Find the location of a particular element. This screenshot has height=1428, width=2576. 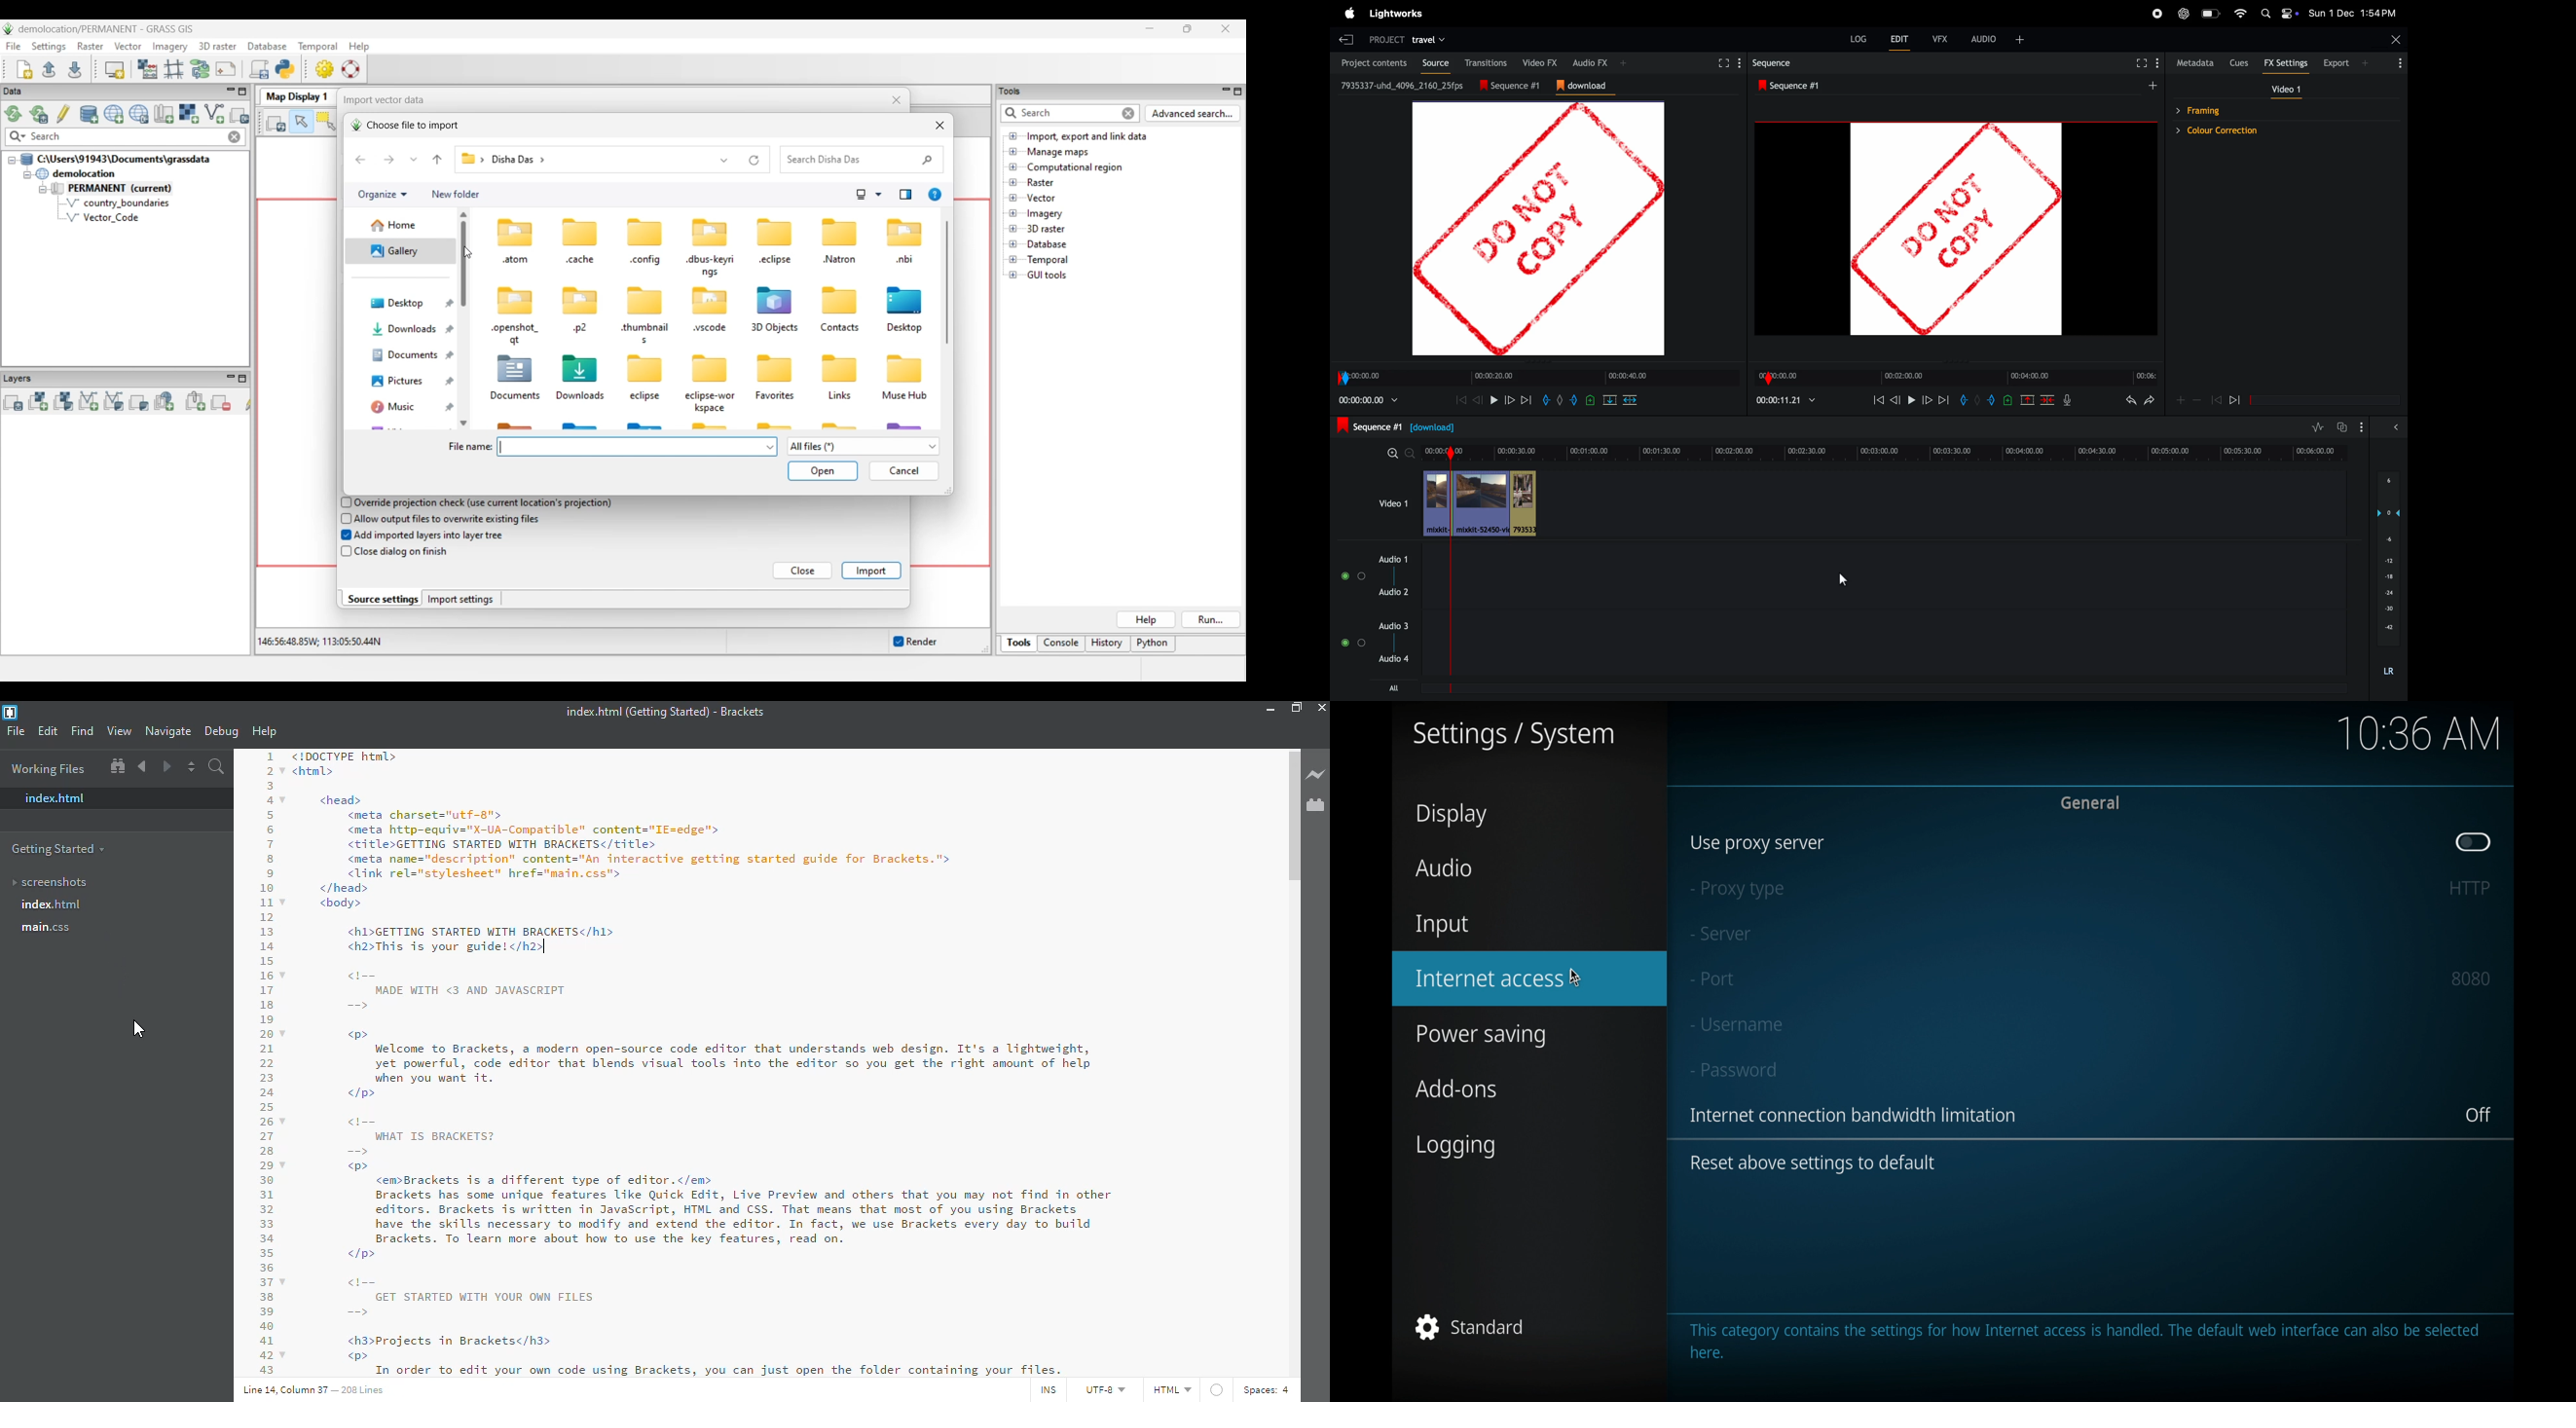

next frame is located at coordinates (1526, 400).